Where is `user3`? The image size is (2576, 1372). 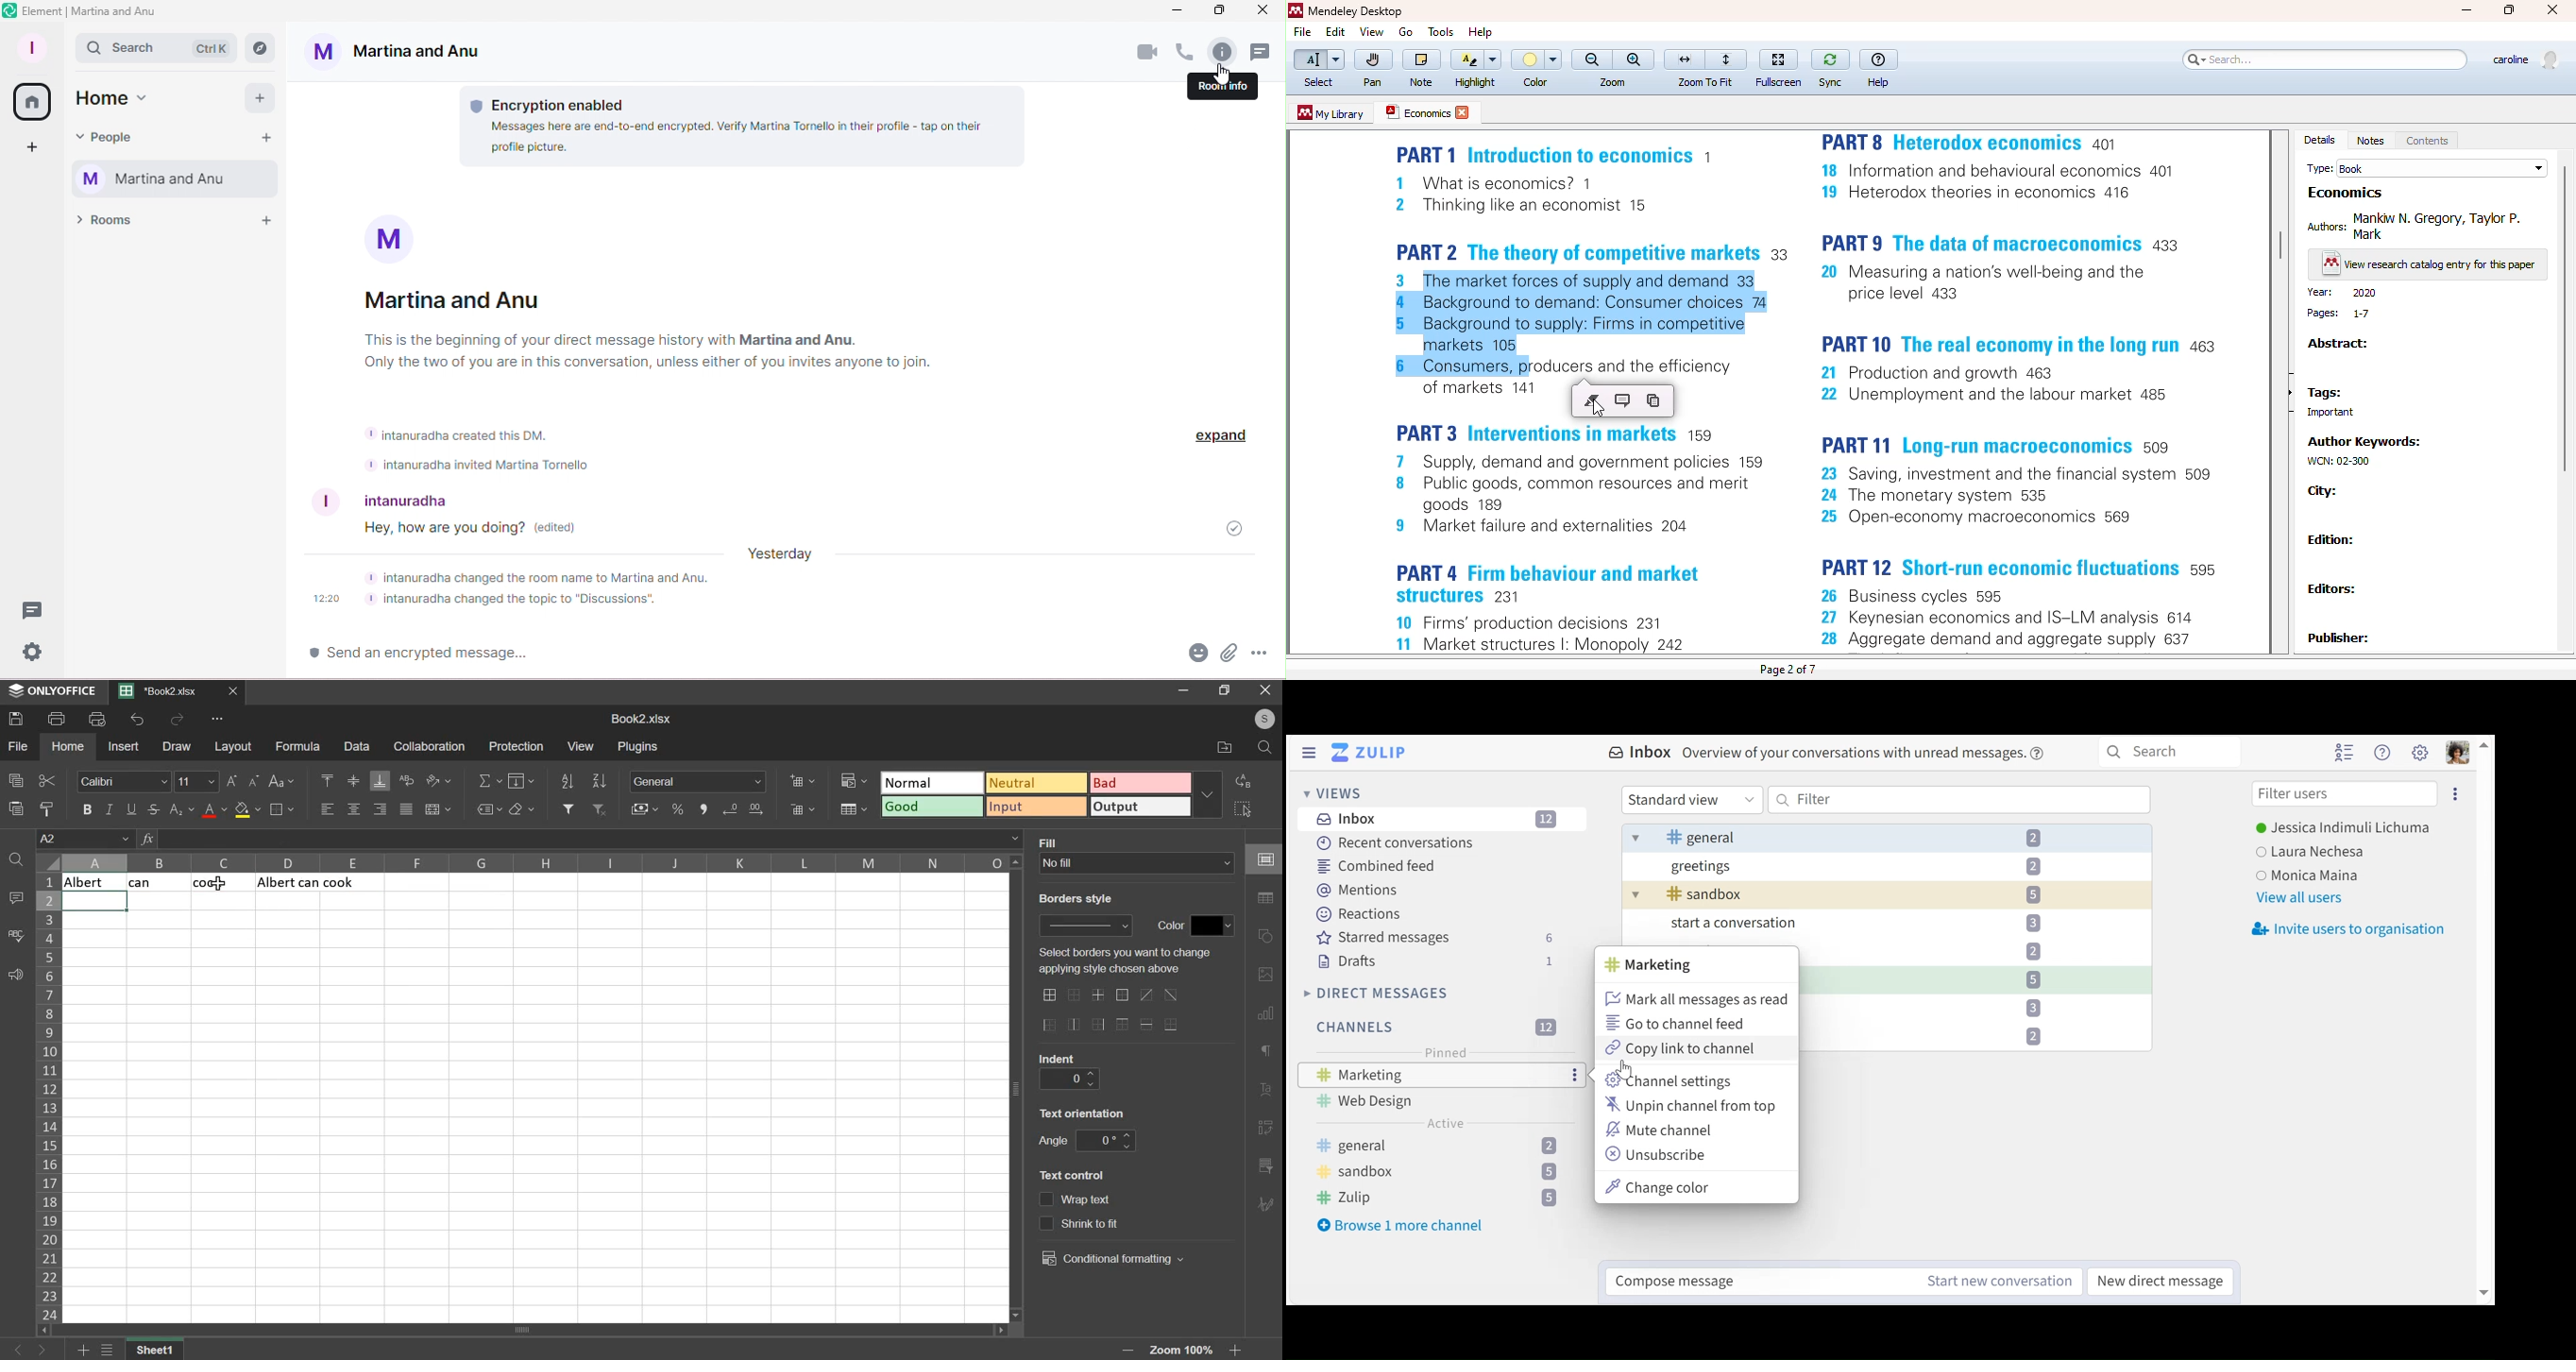
user3 is located at coordinates (2314, 875).